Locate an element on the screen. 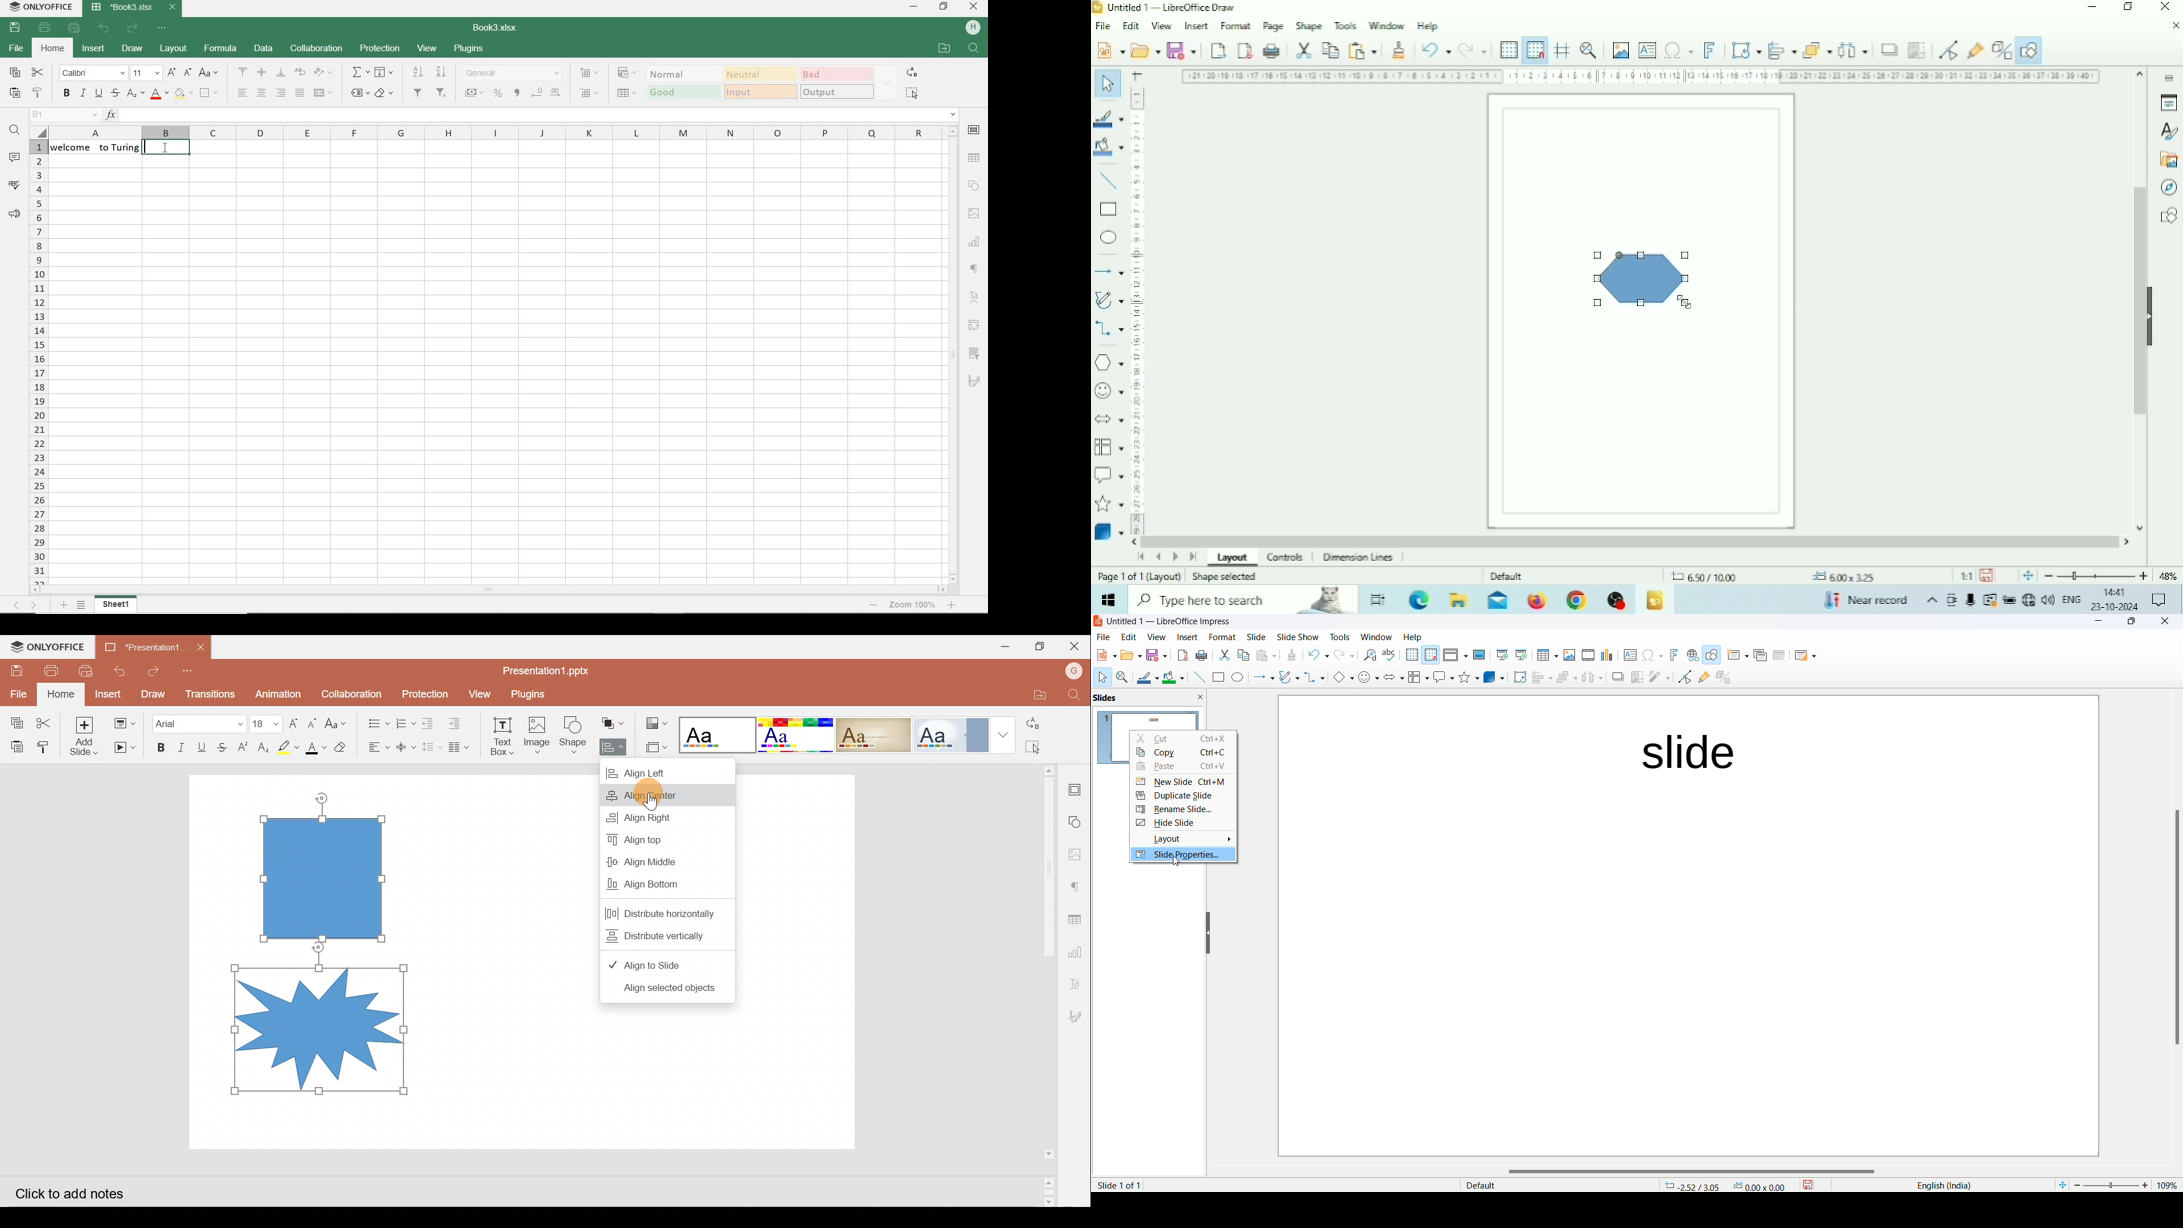 The height and width of the screenshot is (1232, 2184). text language is located at coordinates (1940, 1186).